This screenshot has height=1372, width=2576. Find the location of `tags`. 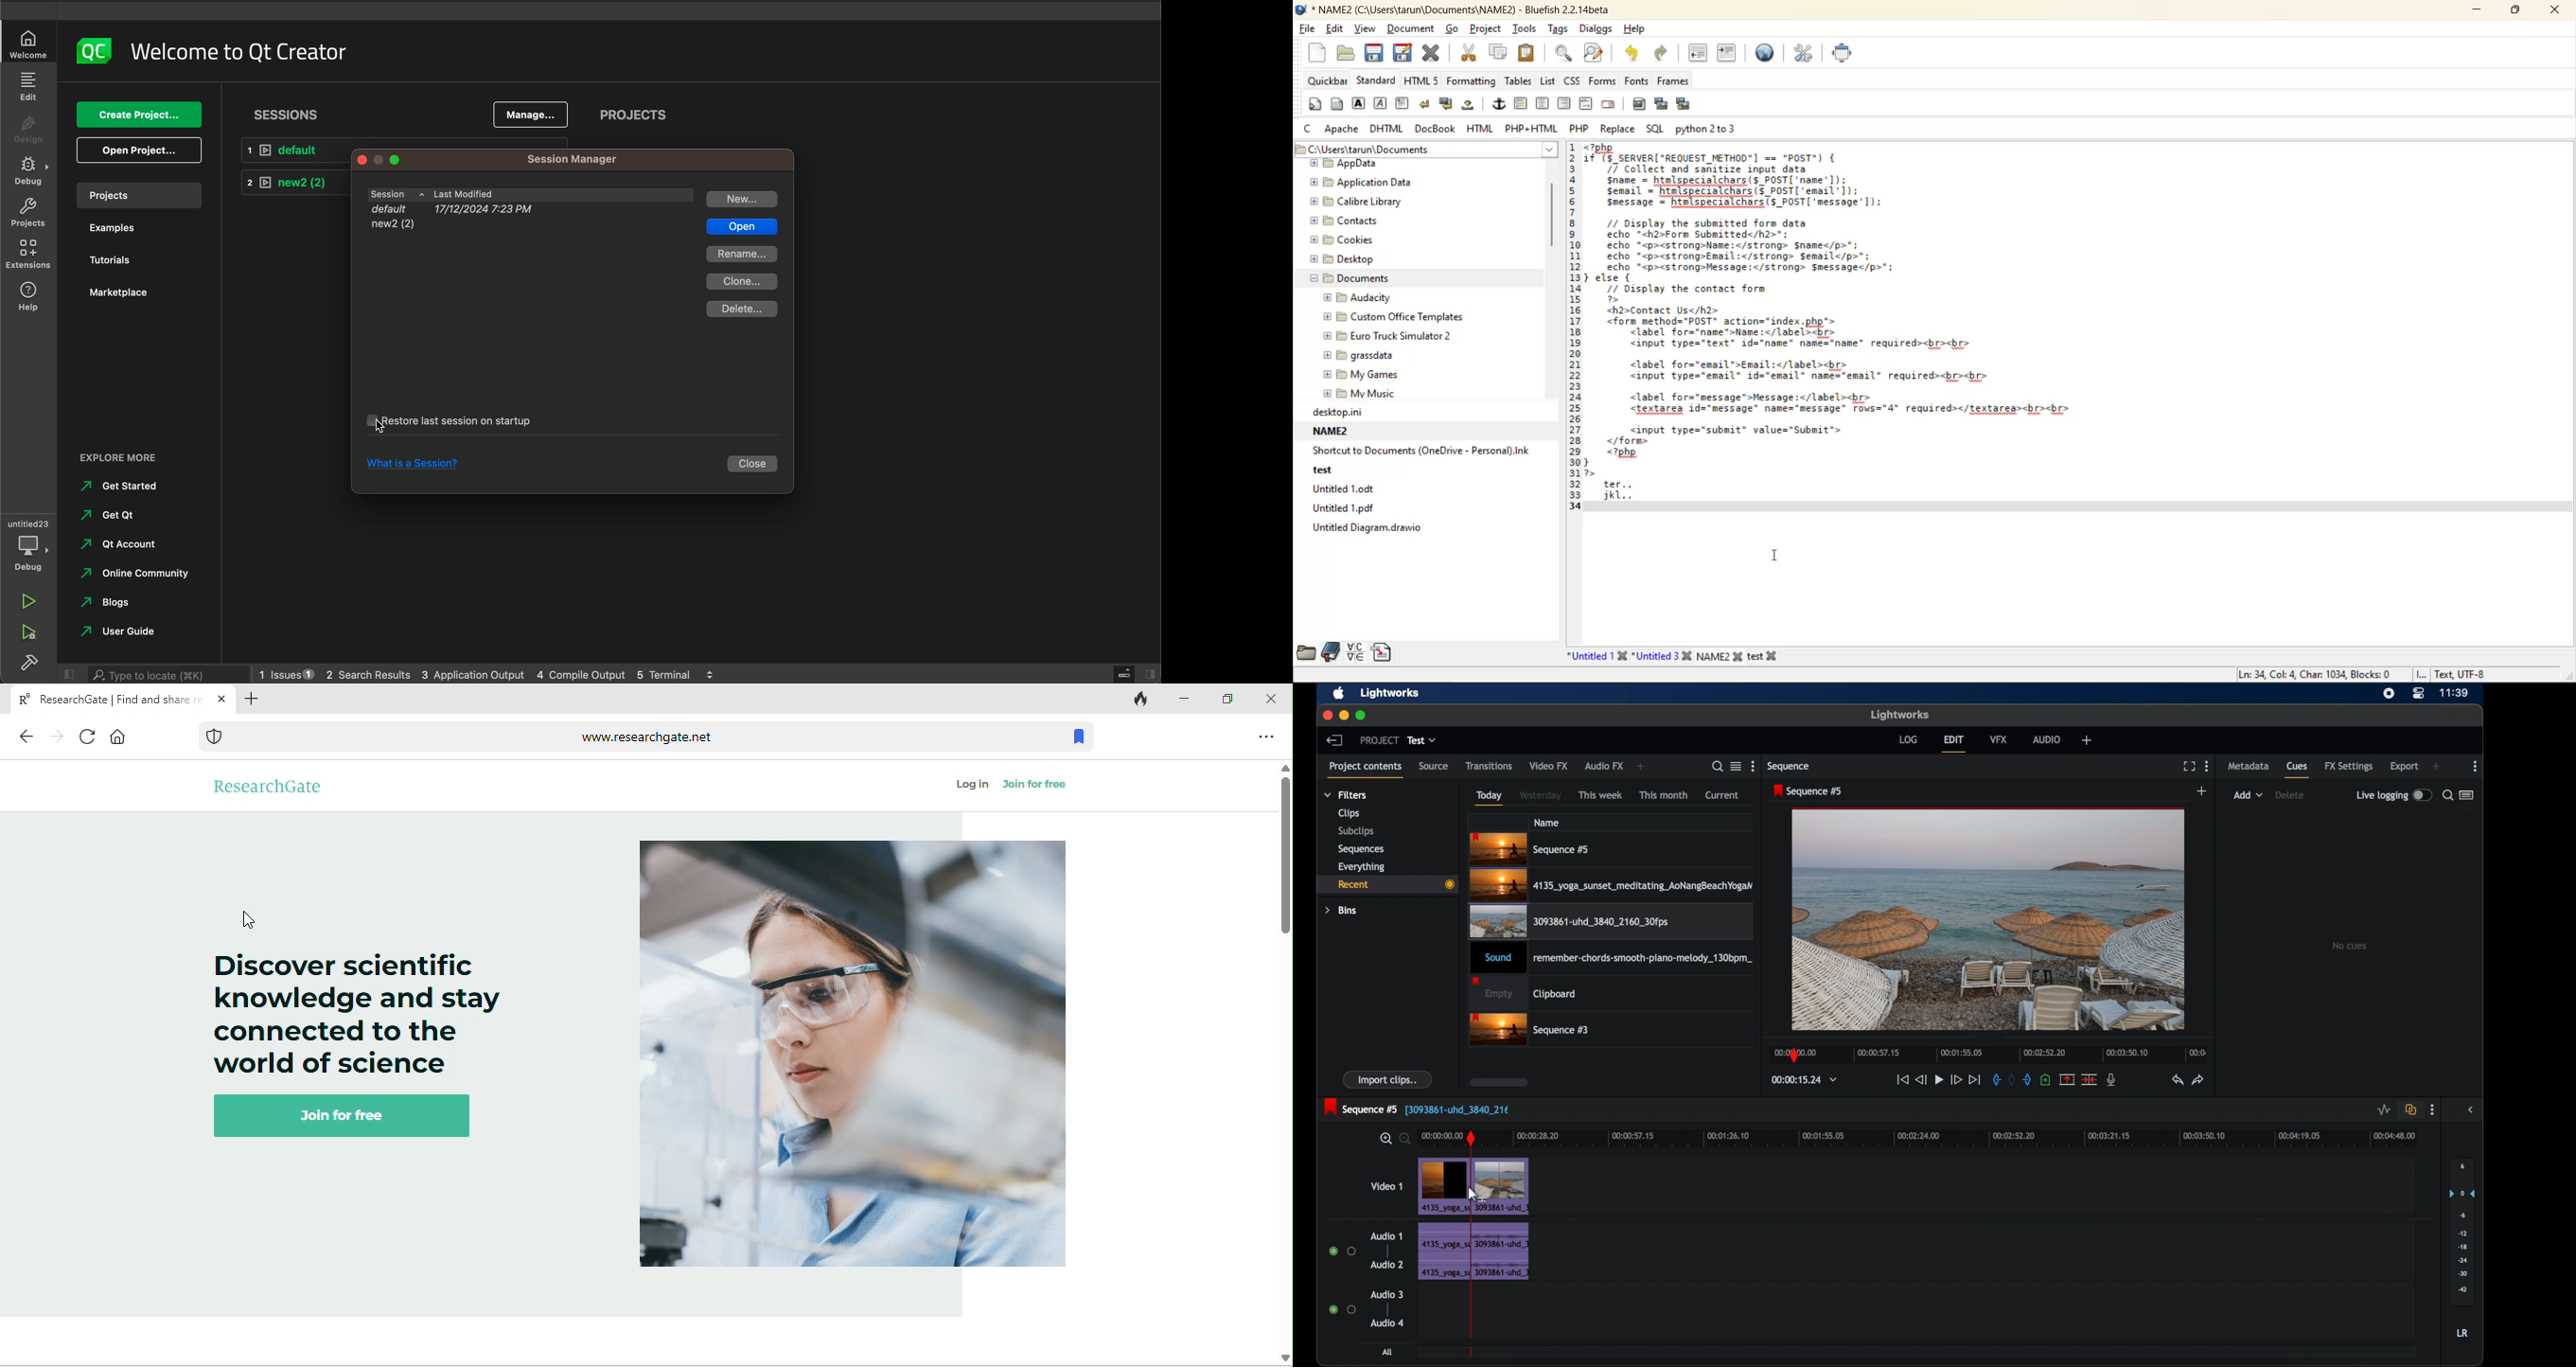

tags is located at coordinates (1558, 26).